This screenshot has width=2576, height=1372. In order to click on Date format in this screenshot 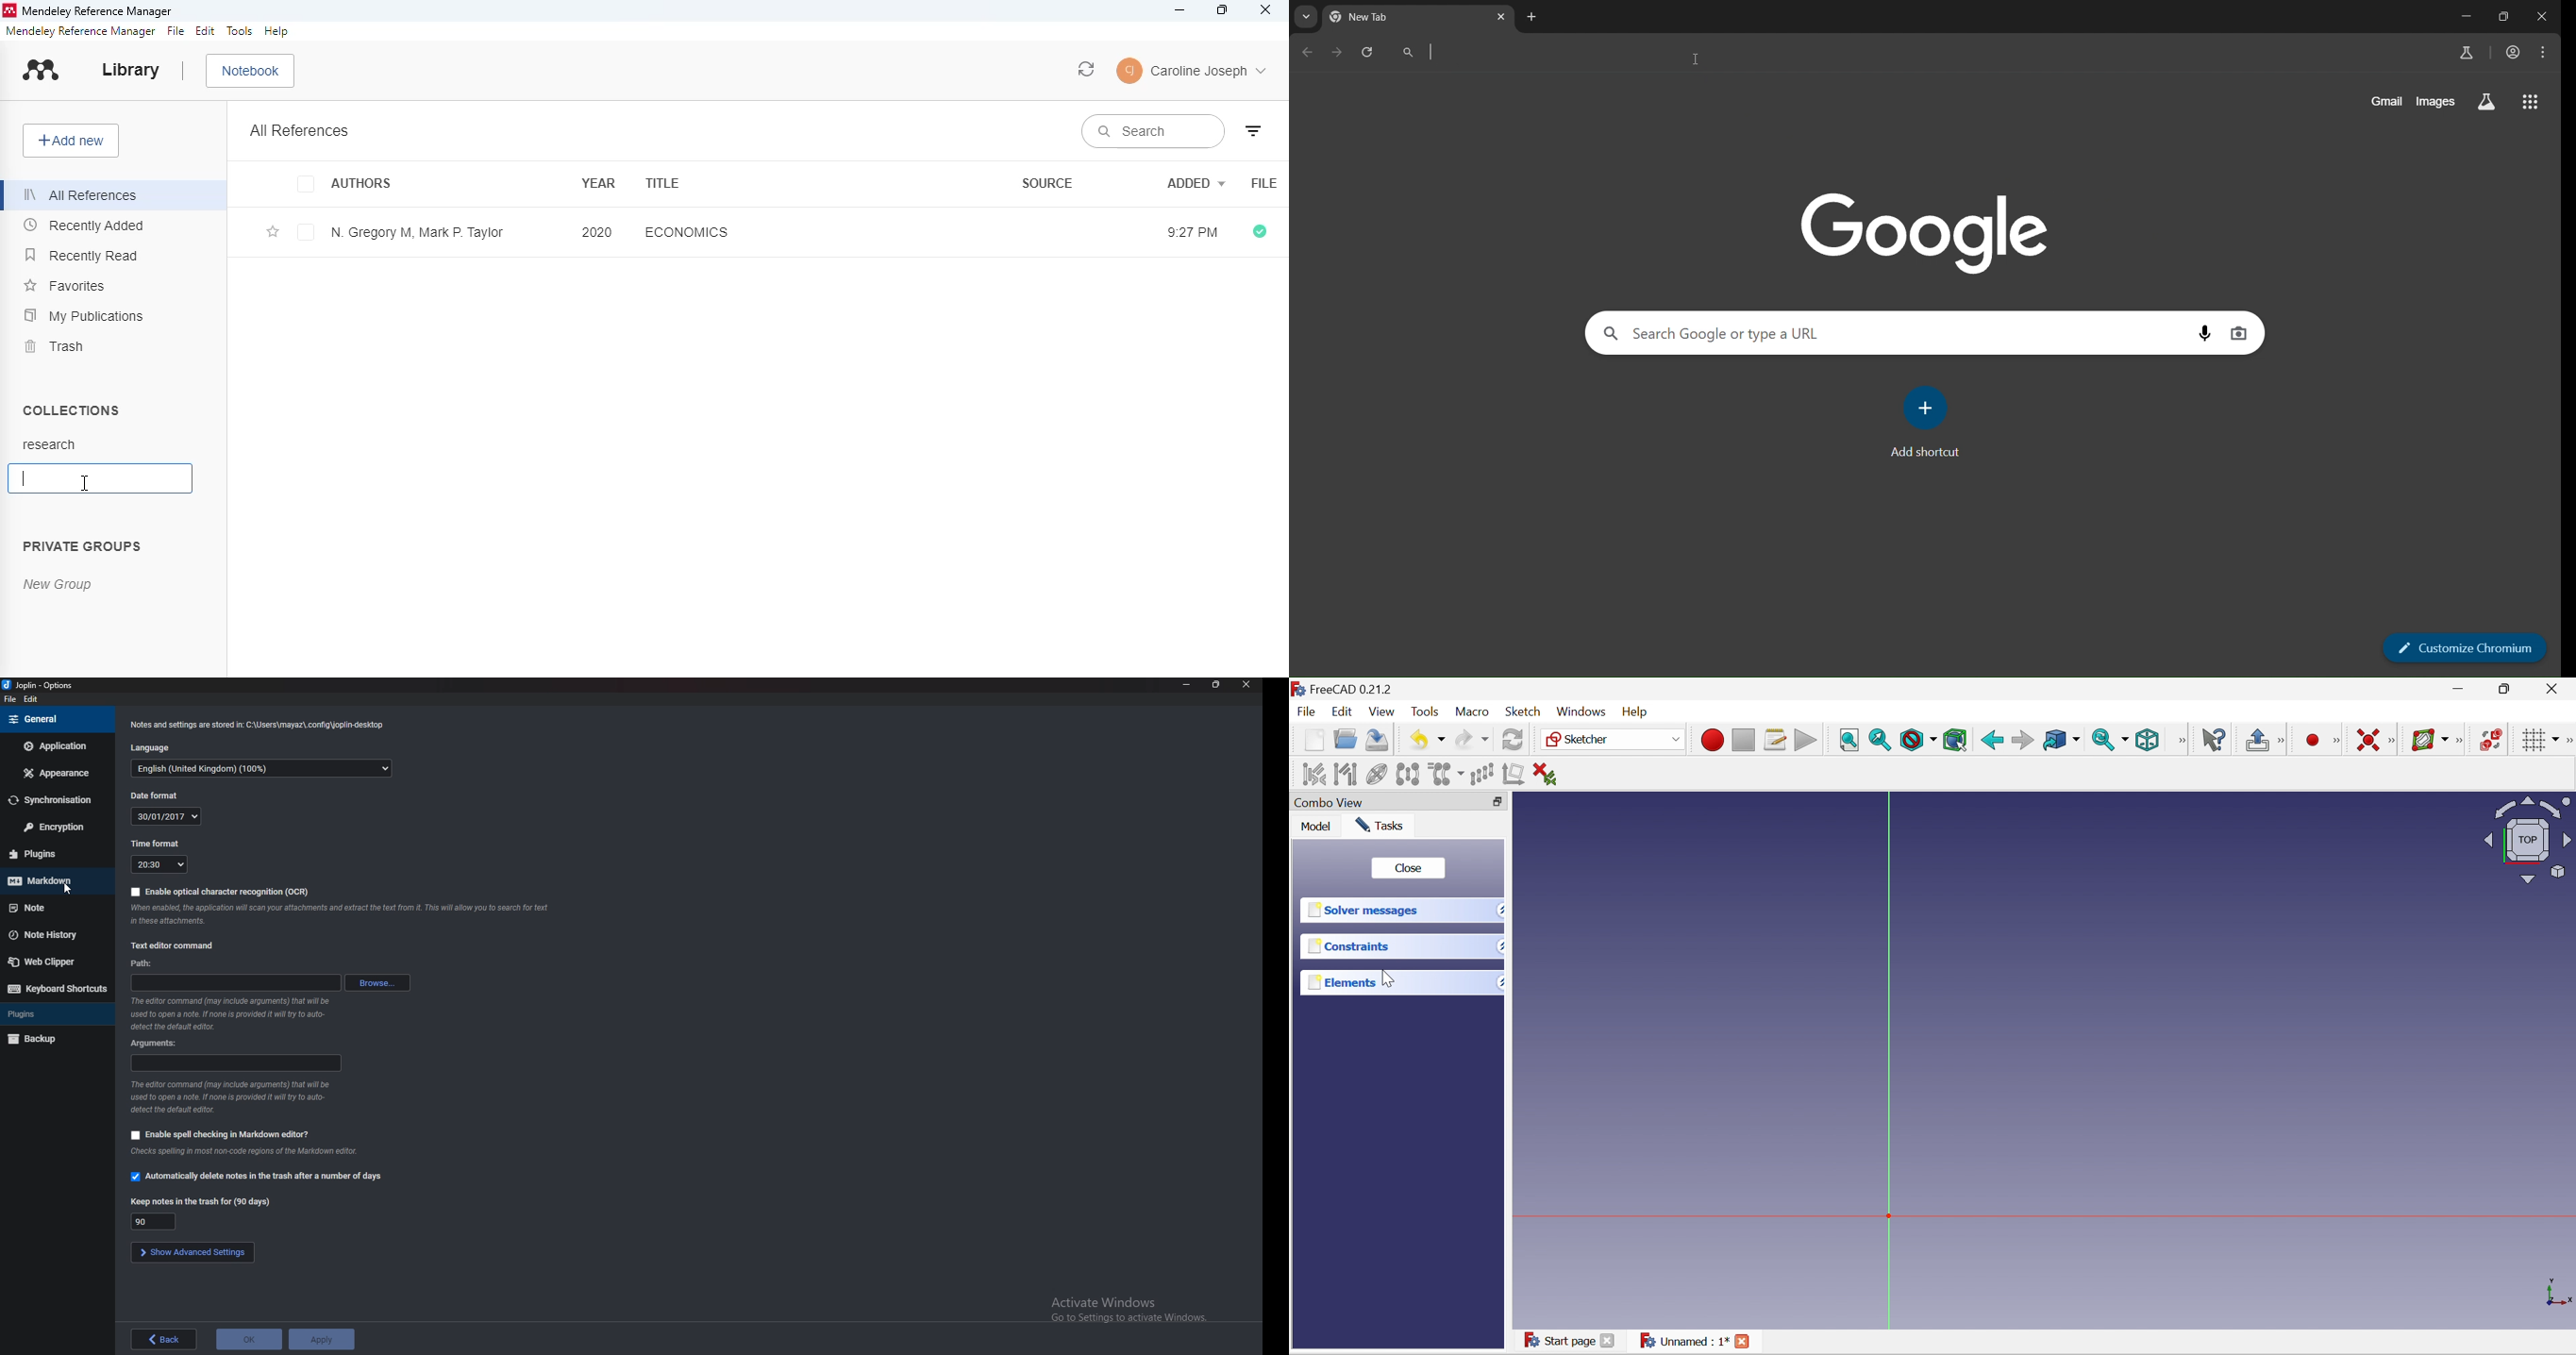, I will do `click(157, 796)`.